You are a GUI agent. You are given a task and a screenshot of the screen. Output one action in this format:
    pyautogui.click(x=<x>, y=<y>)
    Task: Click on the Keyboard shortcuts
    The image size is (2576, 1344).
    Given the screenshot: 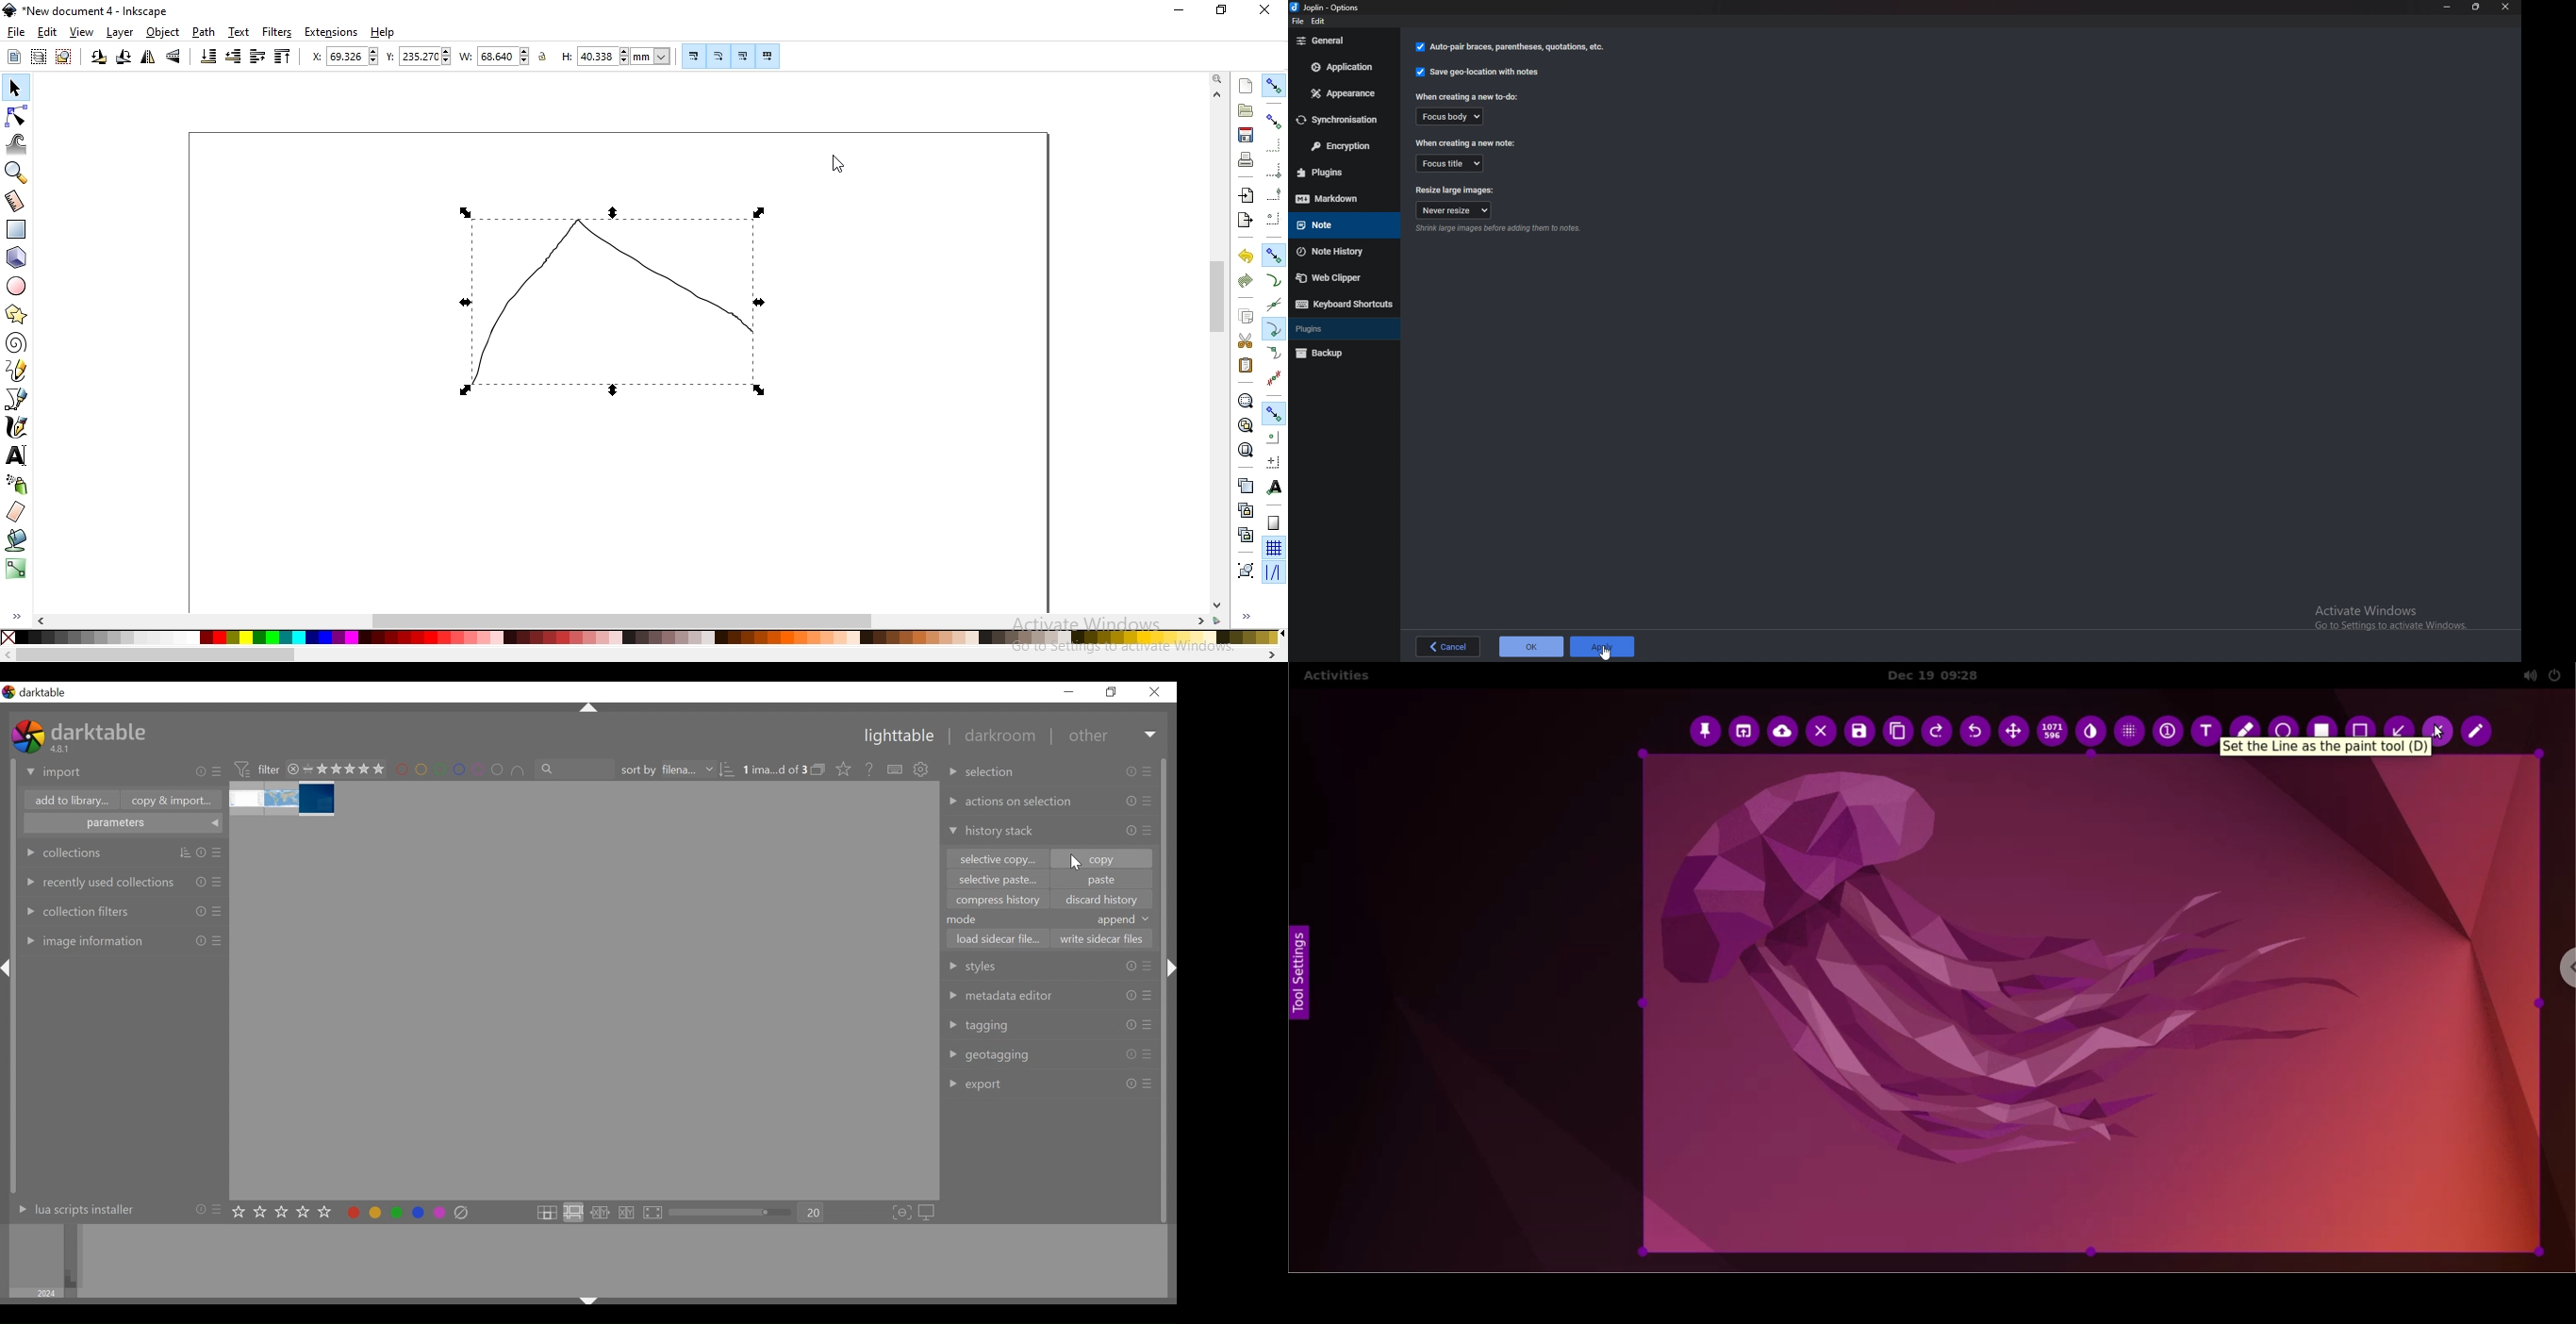 What is the action you would take?
    pyautogui.click(x=1343, y=304)
    